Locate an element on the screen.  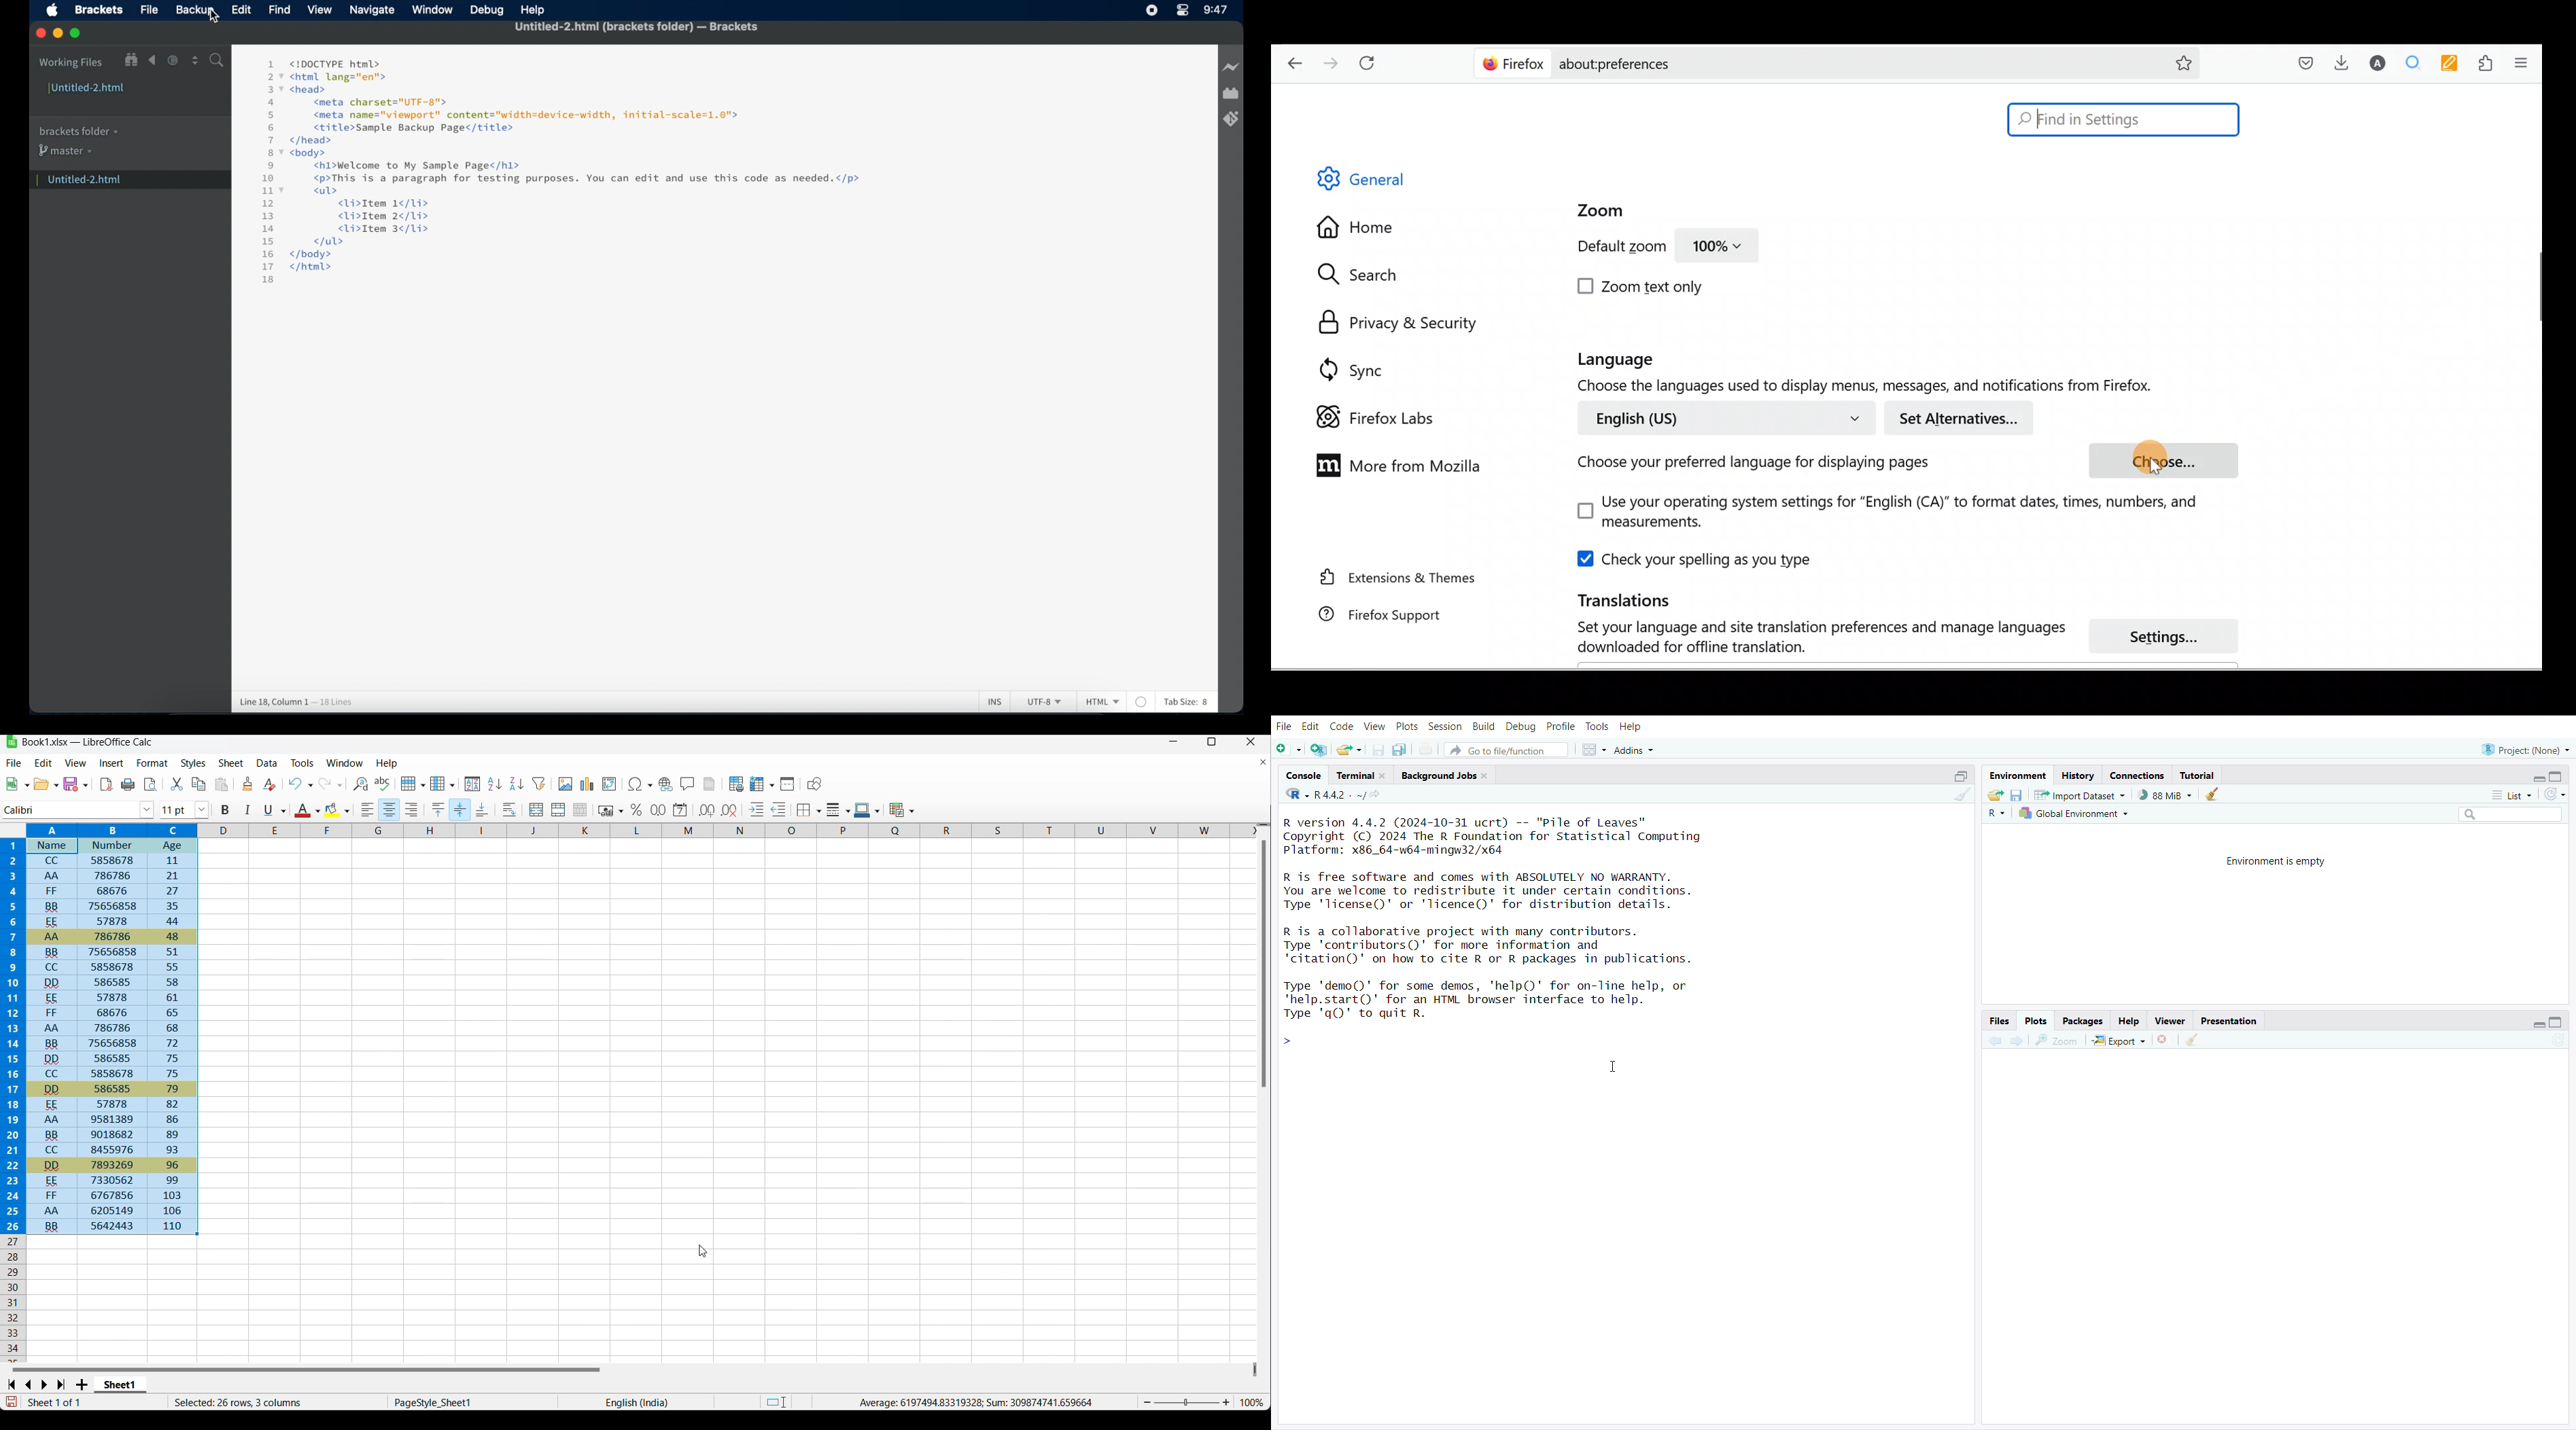
Tools menu is located at coordinates (303, 763).